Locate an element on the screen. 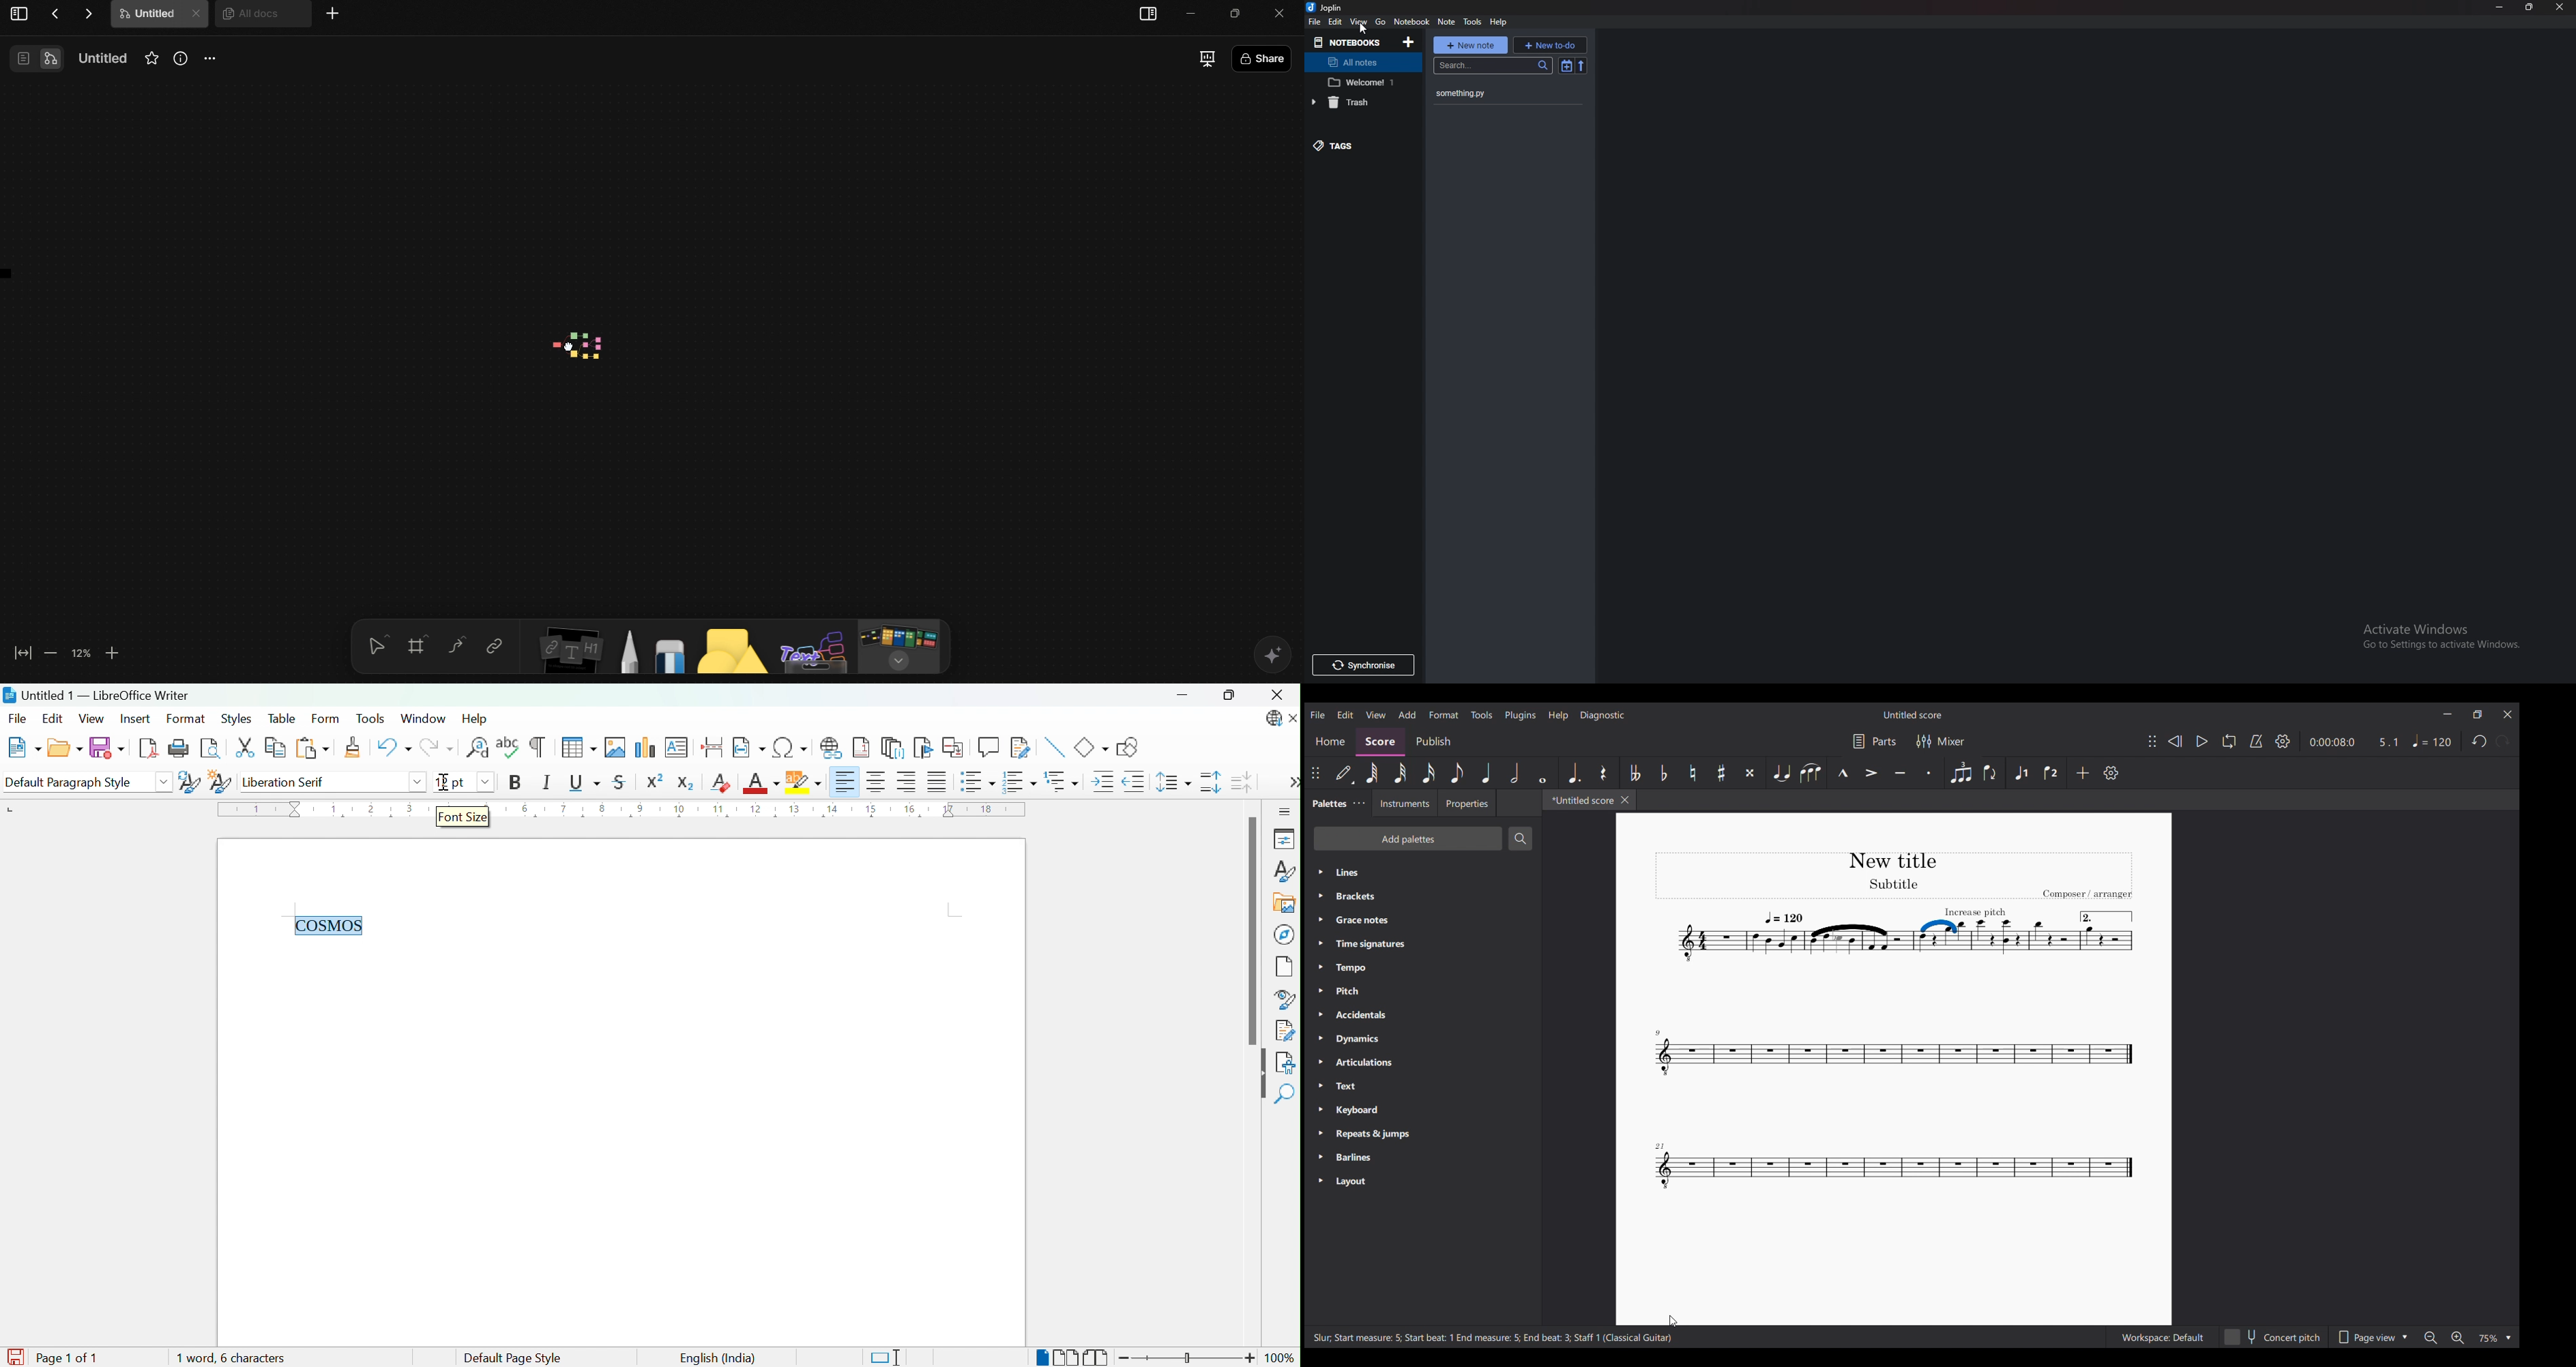 Image resolution: width=2576 pixels, height=1372 pixels. Favourites is located at coordinates (151, 57).